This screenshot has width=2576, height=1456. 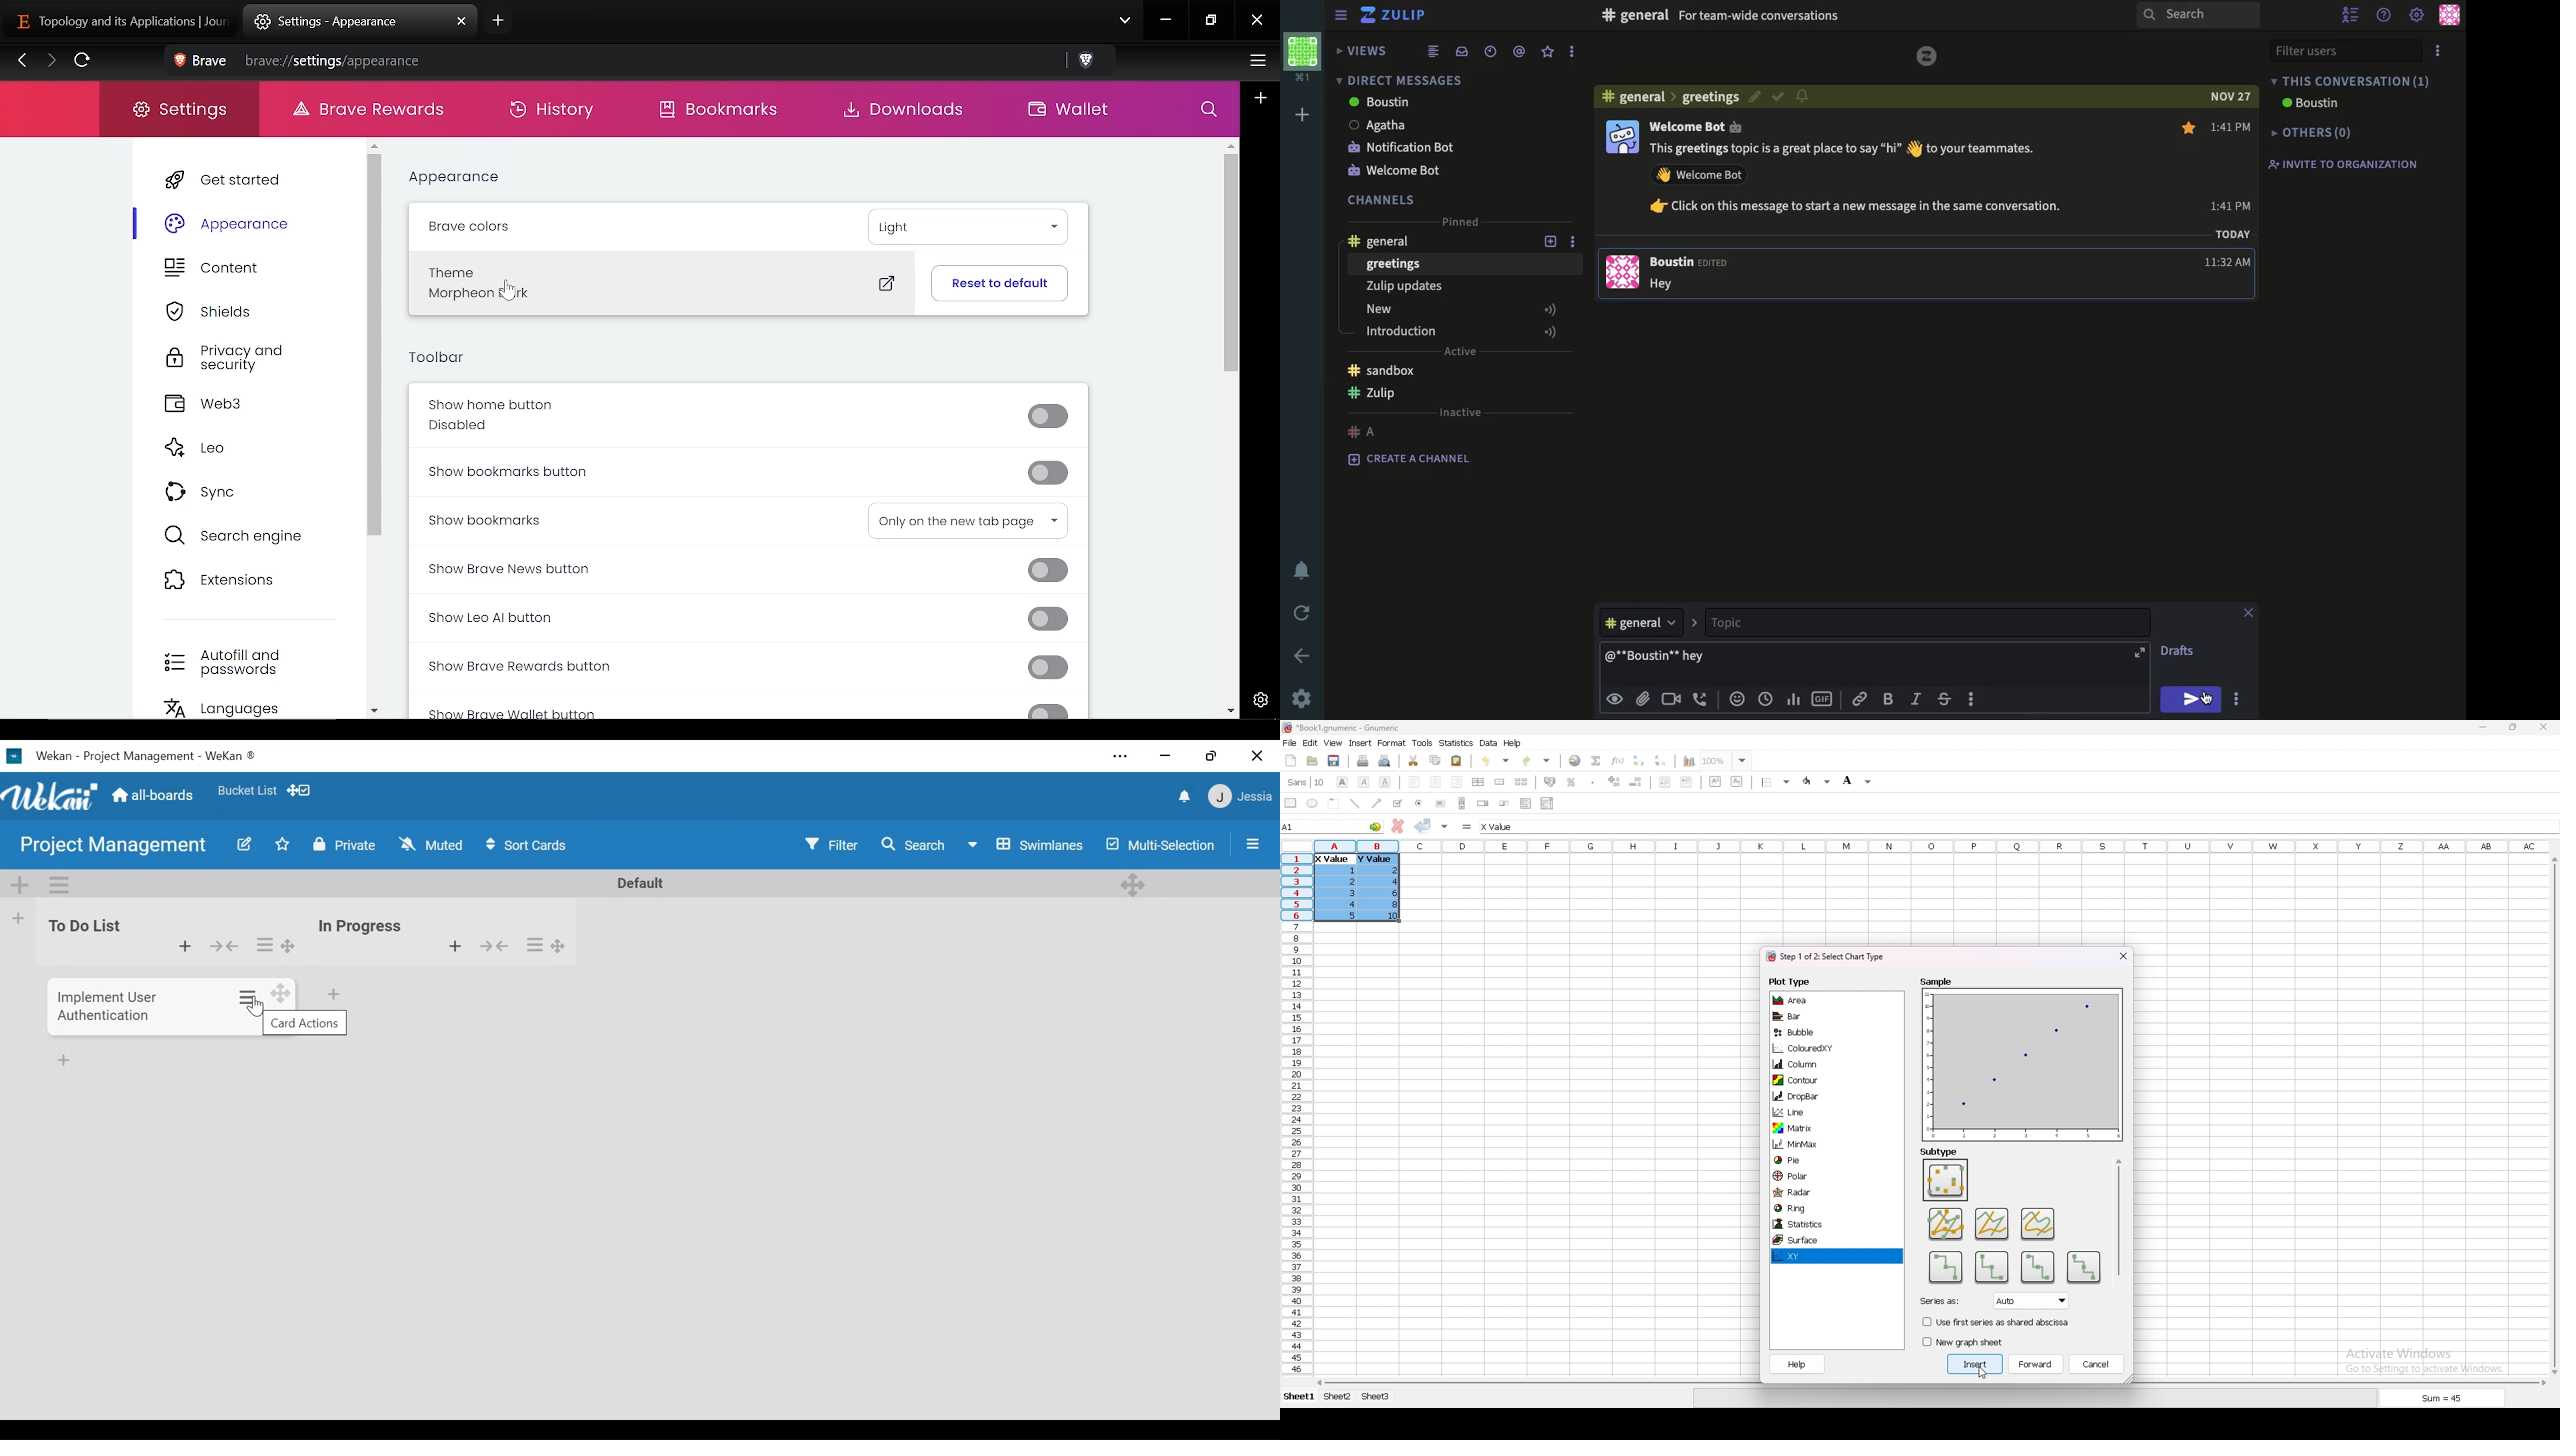 I want to click on increase decimals, so click(x=1615, y=781).